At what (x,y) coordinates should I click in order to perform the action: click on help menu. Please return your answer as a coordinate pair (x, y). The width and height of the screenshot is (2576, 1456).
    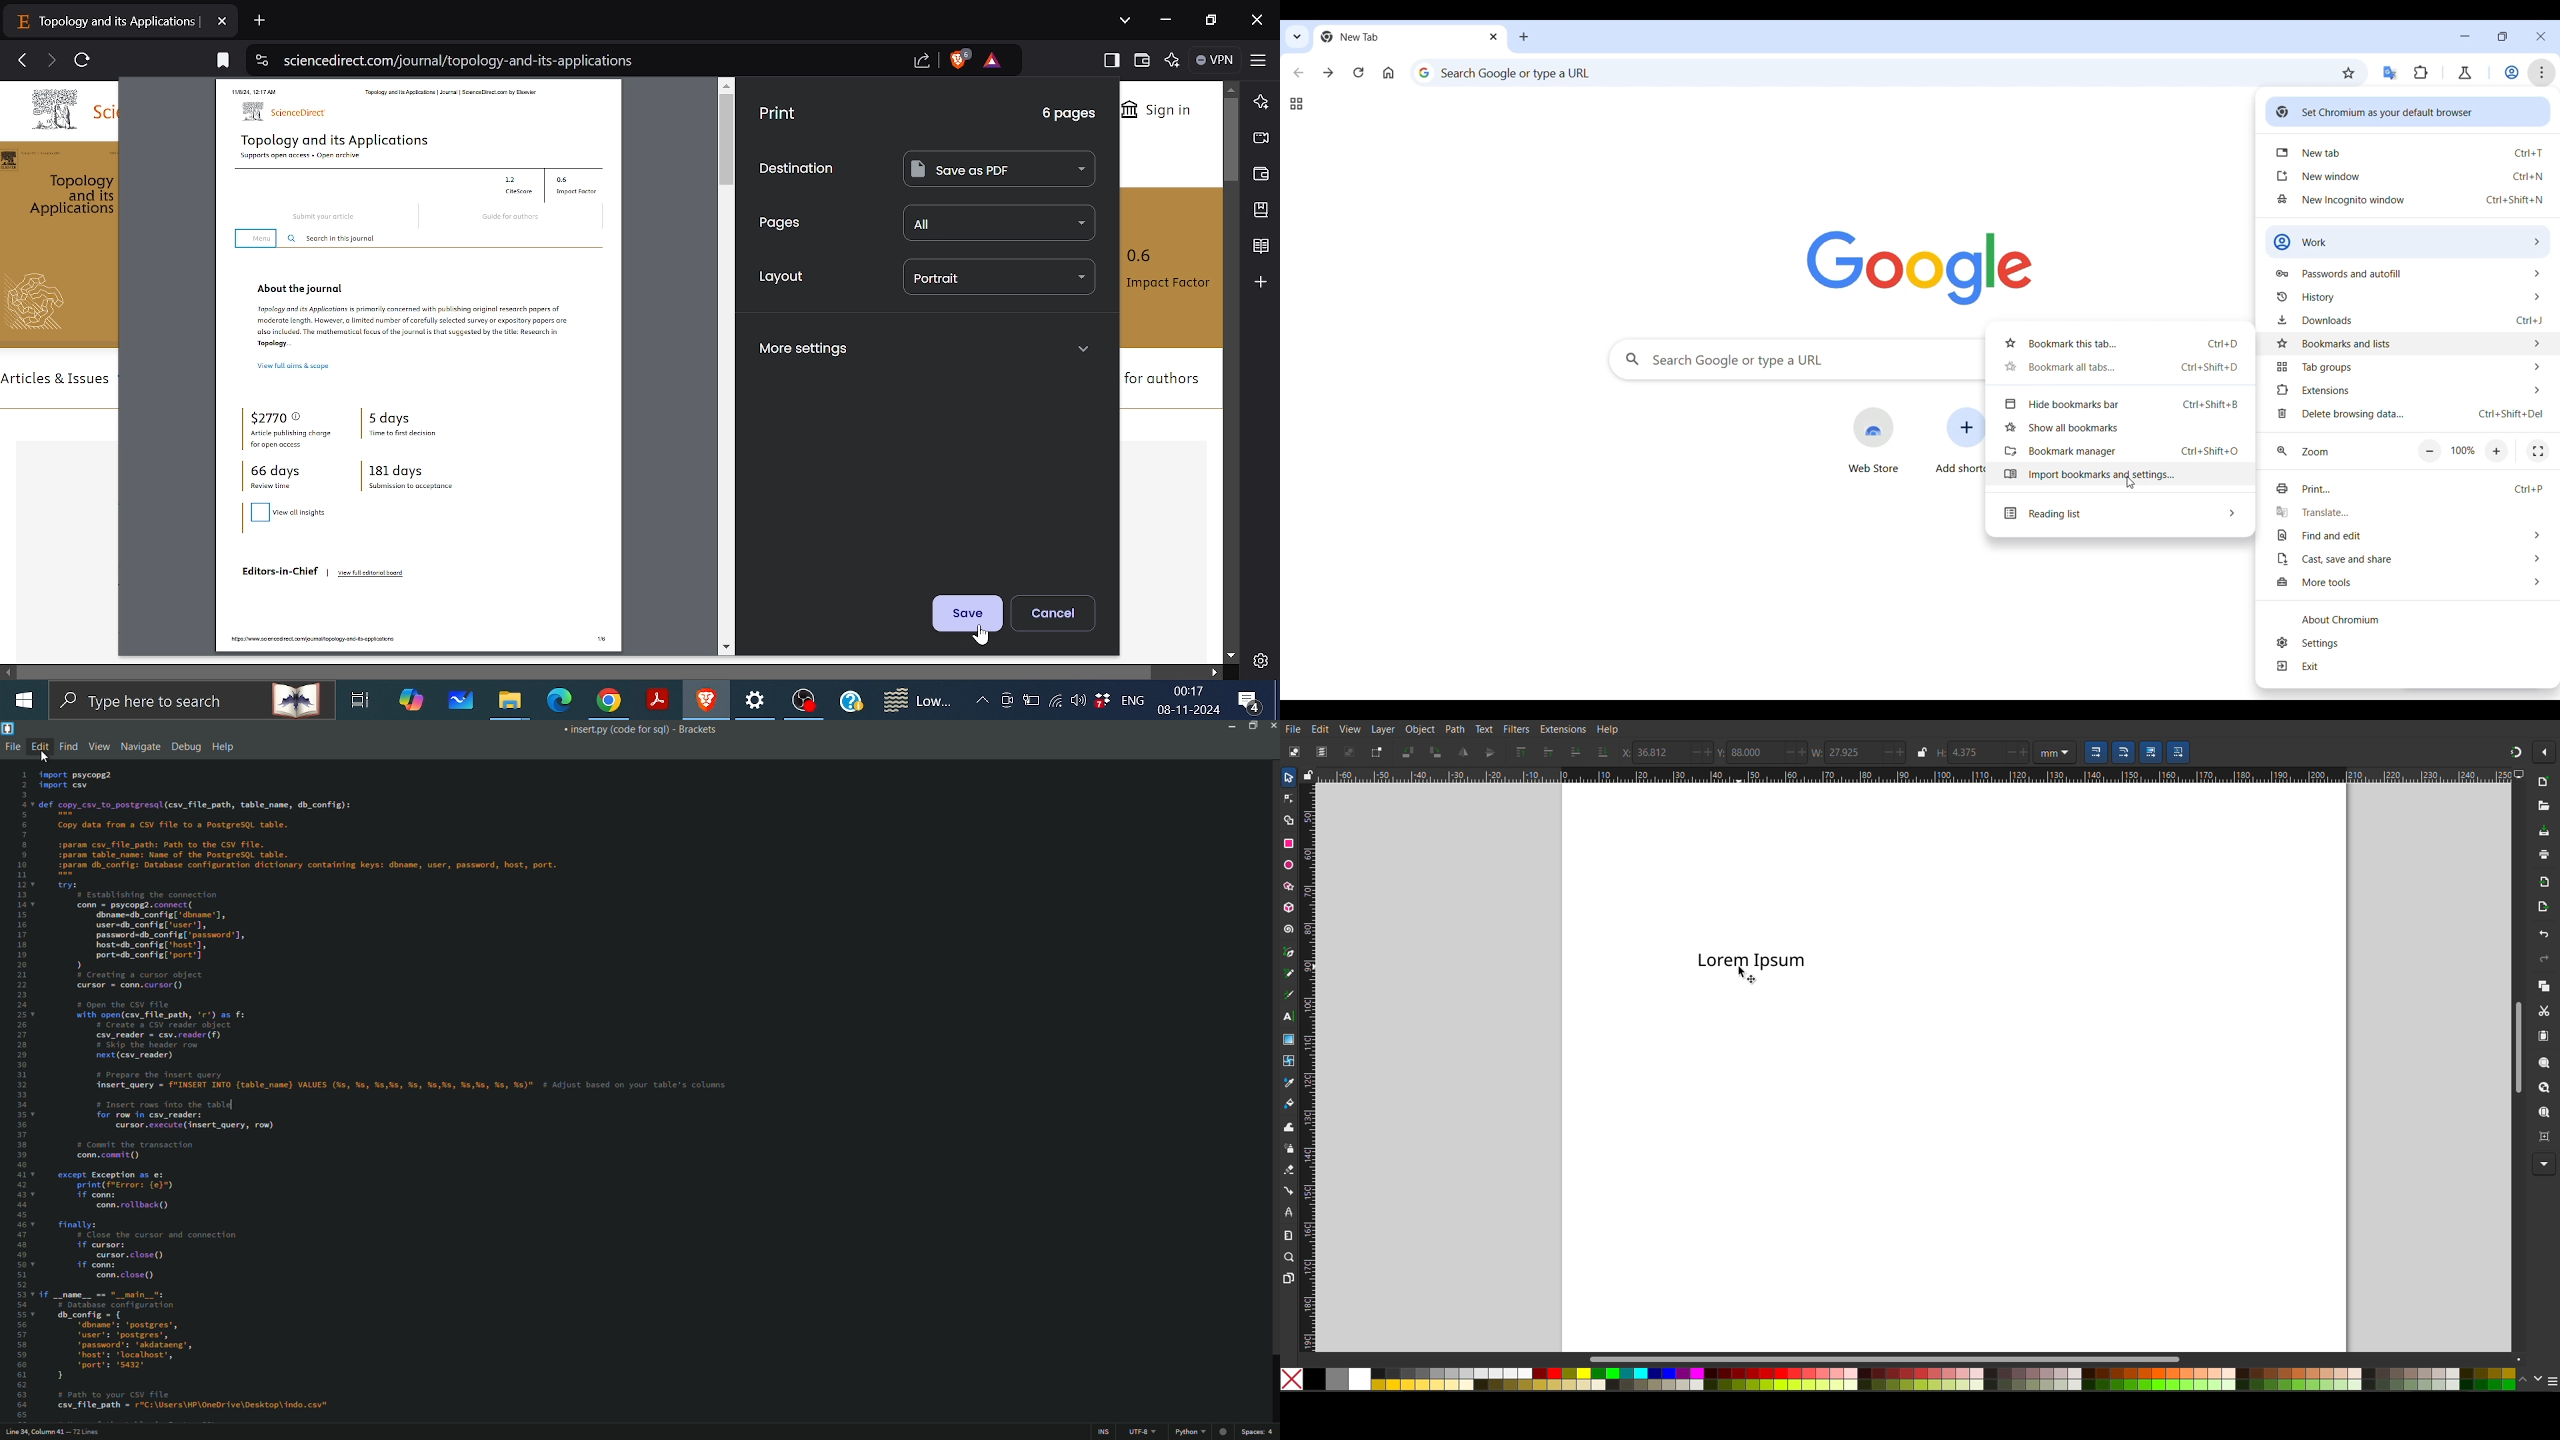
    Looking at the image, I should click on (223, 748).